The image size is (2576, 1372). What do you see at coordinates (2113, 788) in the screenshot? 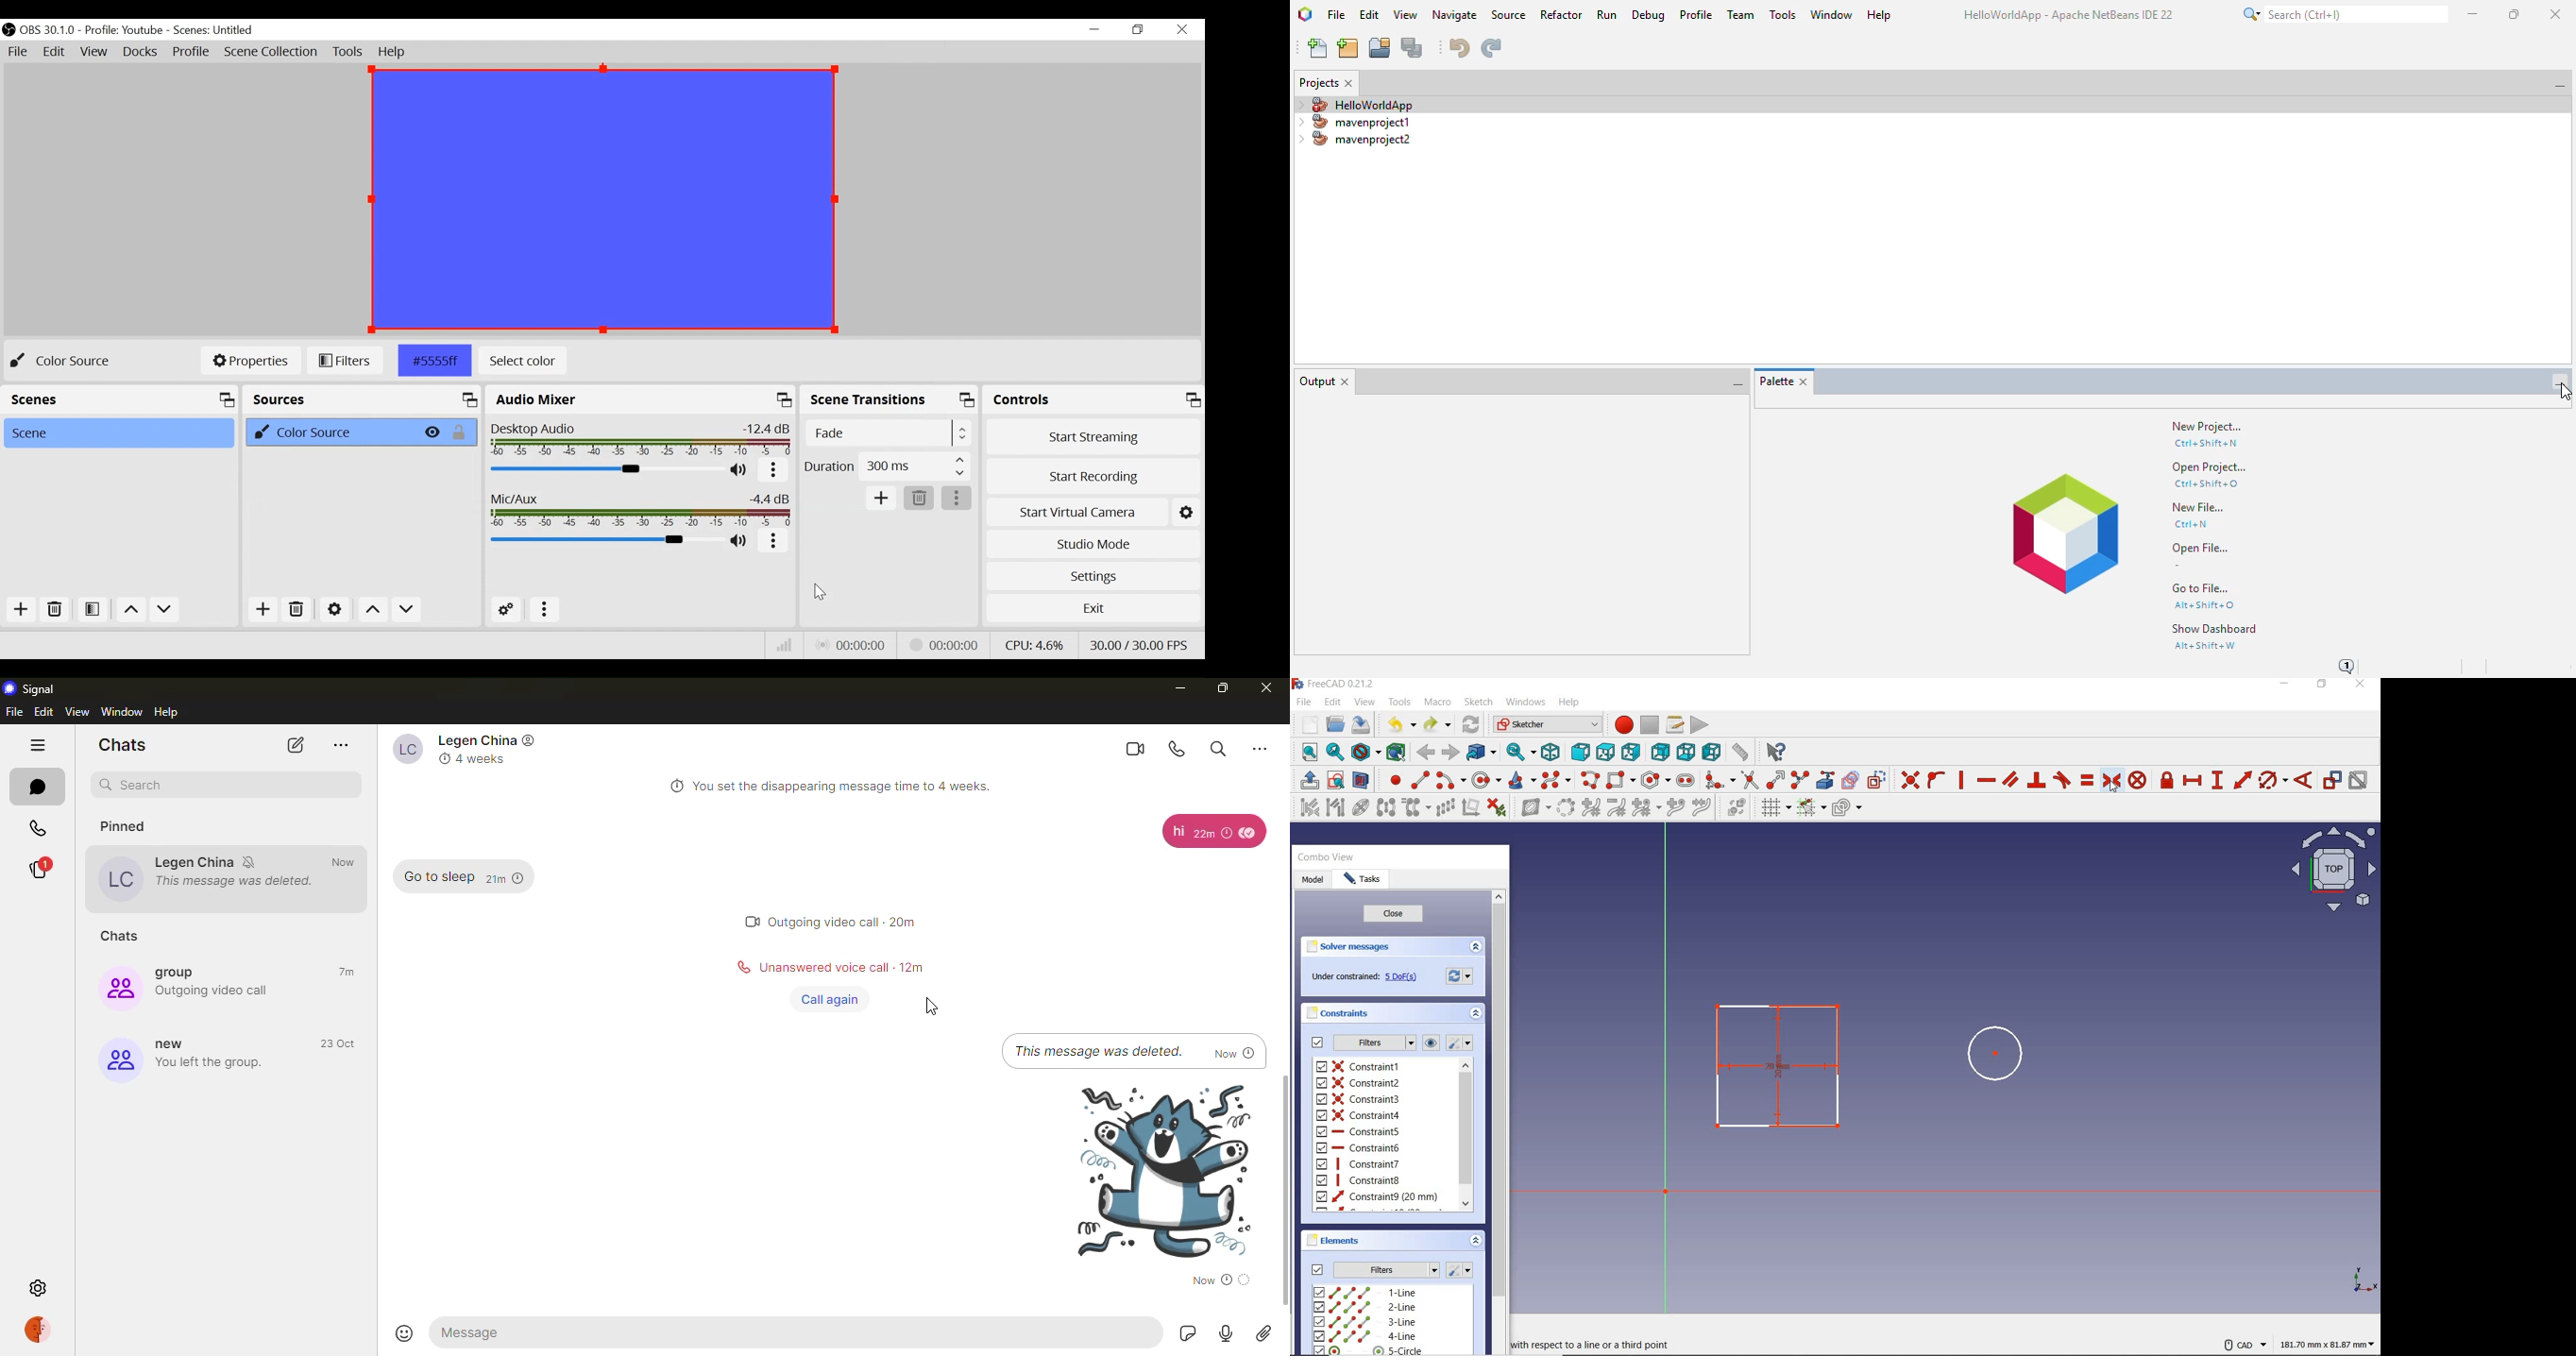
I see `cursor` at bounding box center [2113, 788].